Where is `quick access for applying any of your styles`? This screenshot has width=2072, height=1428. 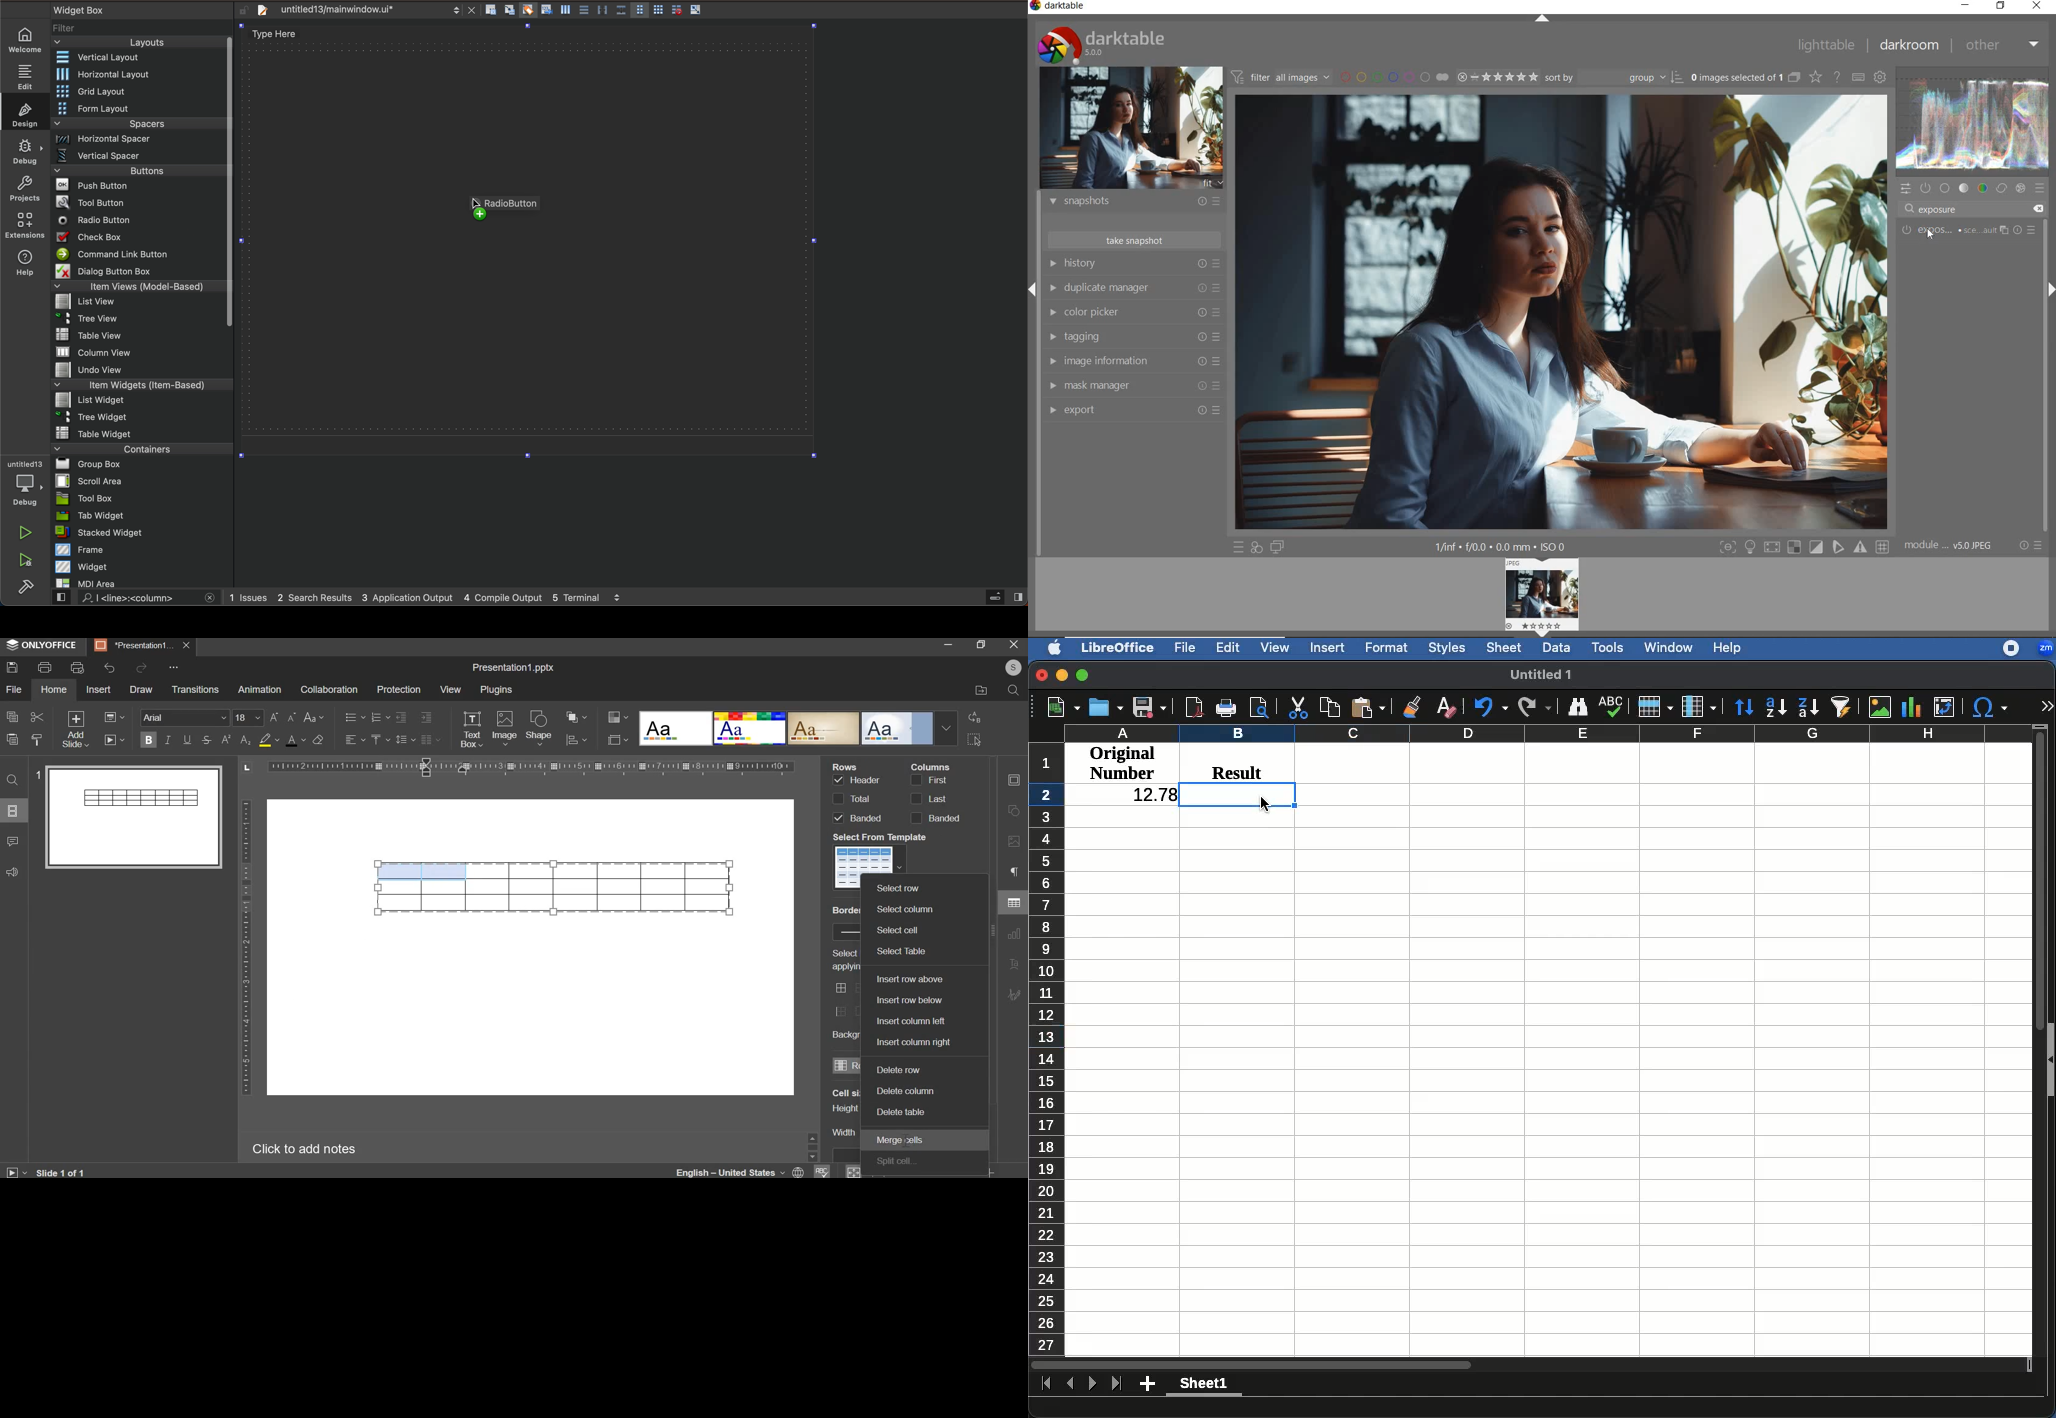 quick access for applying any of your styles is located at coordinates (1256, 549).